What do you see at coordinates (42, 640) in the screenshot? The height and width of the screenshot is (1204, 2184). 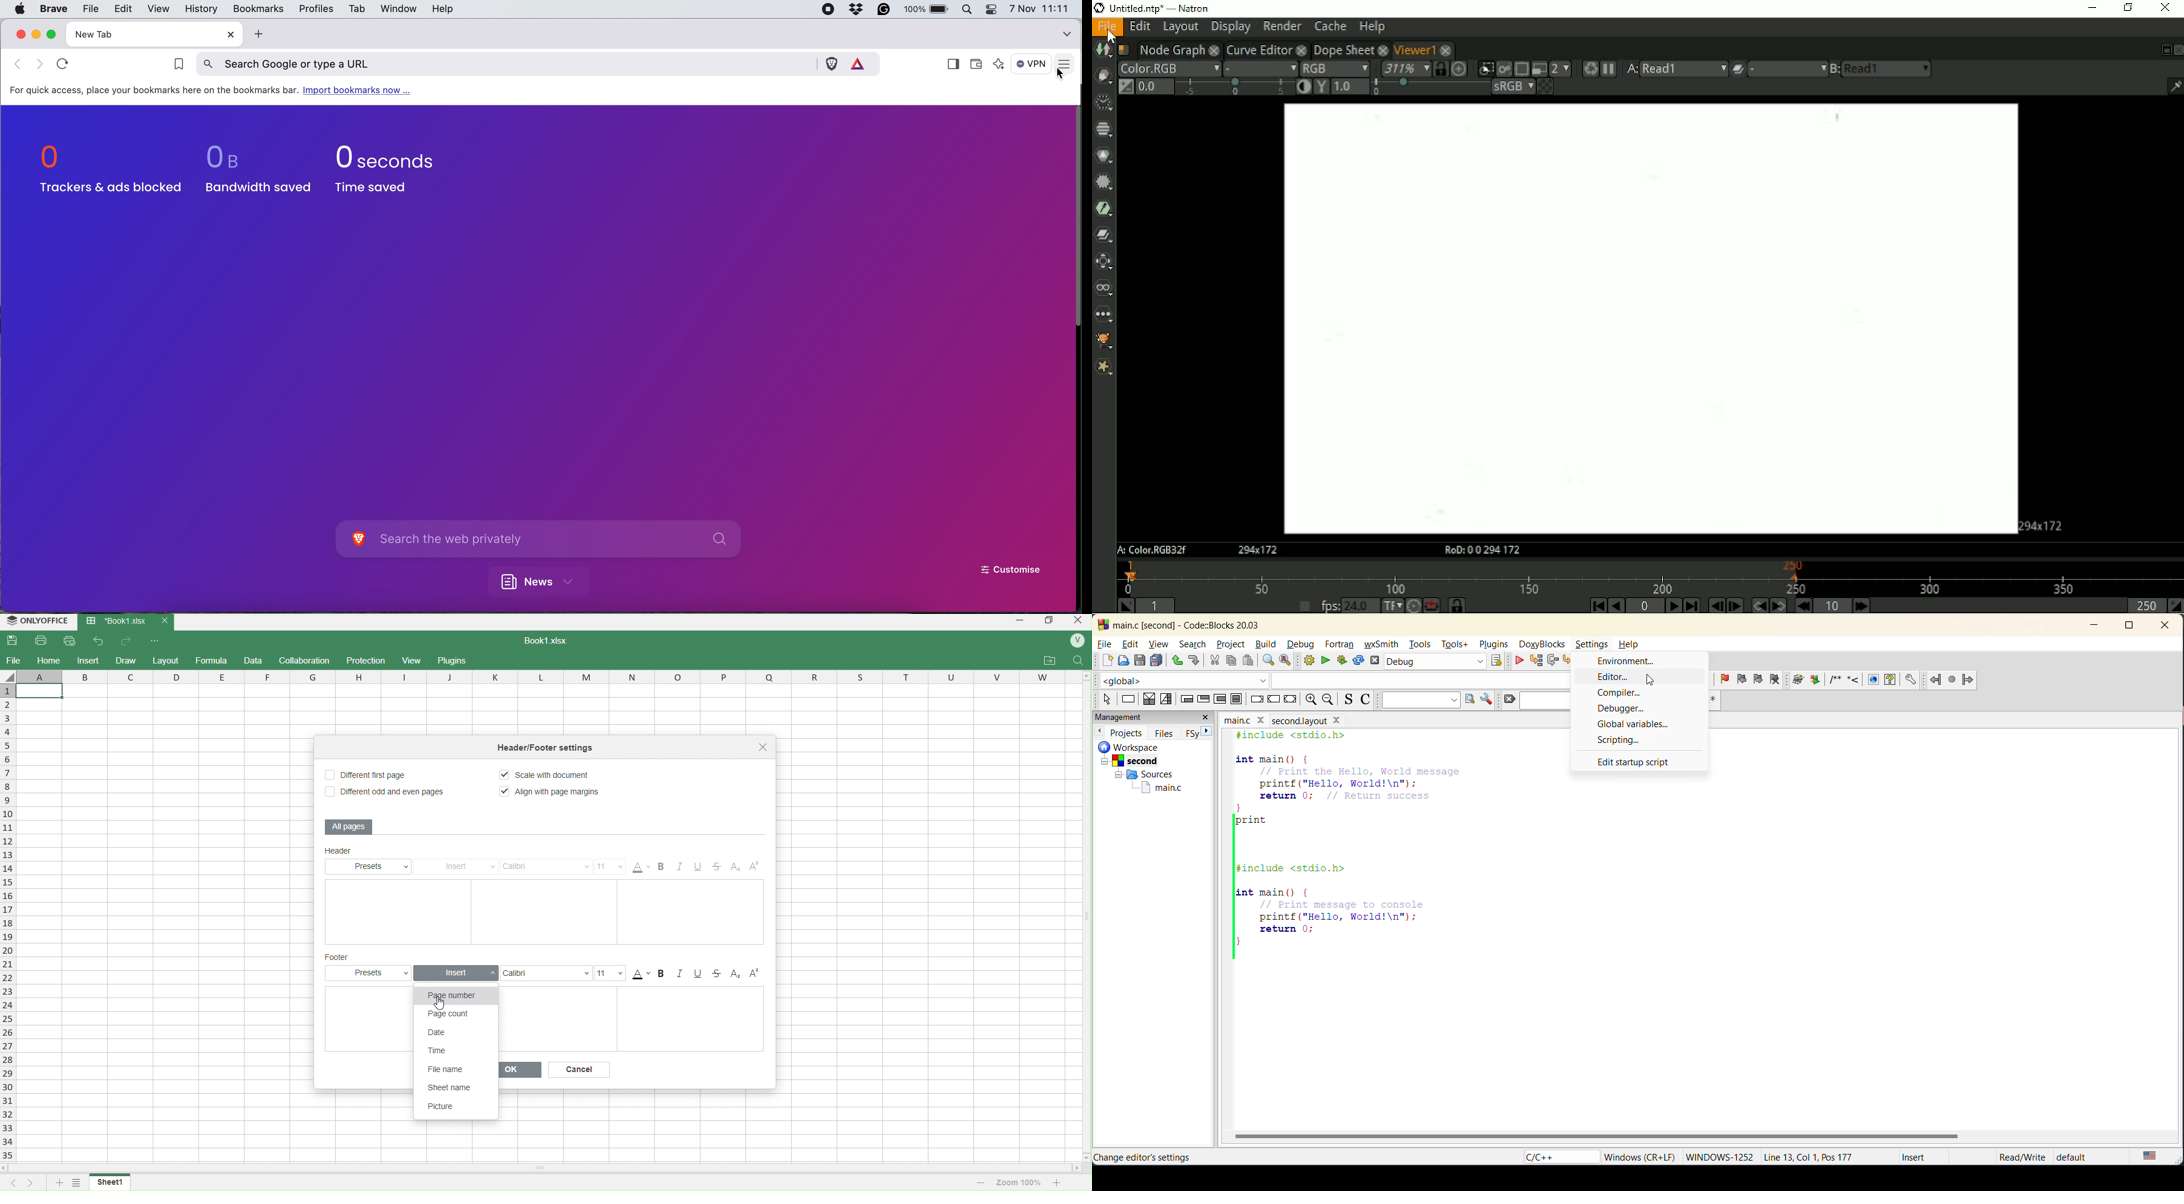 I see `print` at bounding box center [42, 640].